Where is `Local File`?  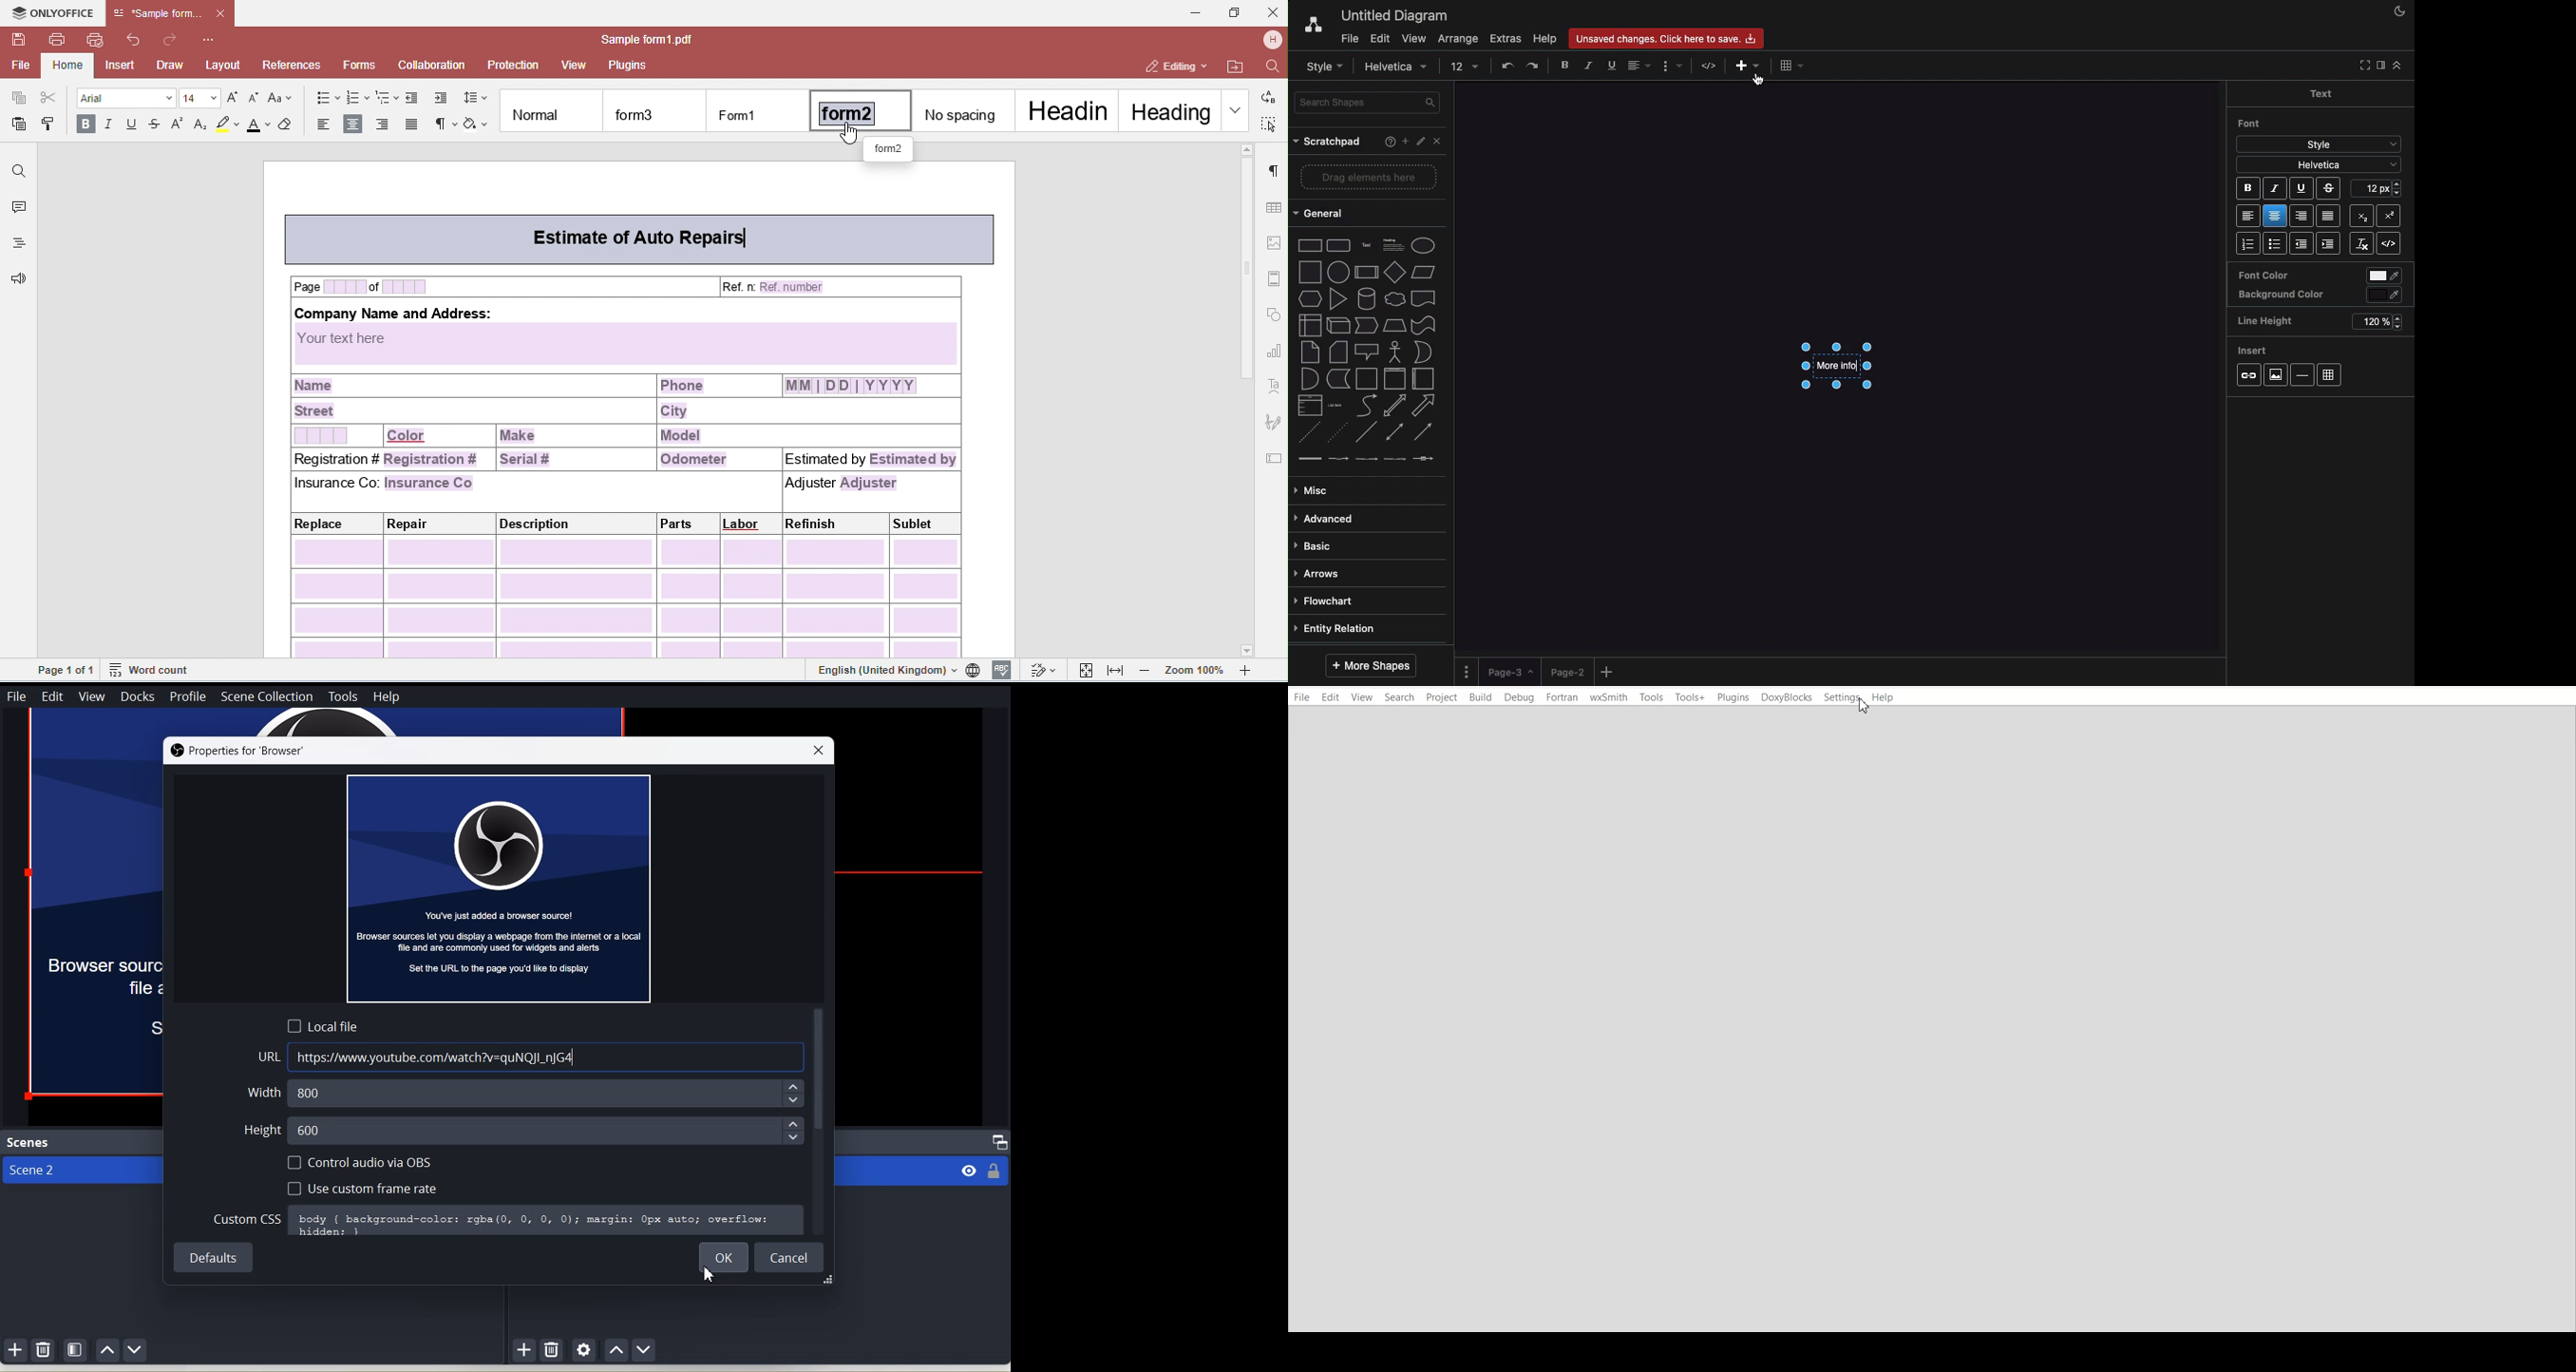 Local File is located at coordinates (324, 1025).